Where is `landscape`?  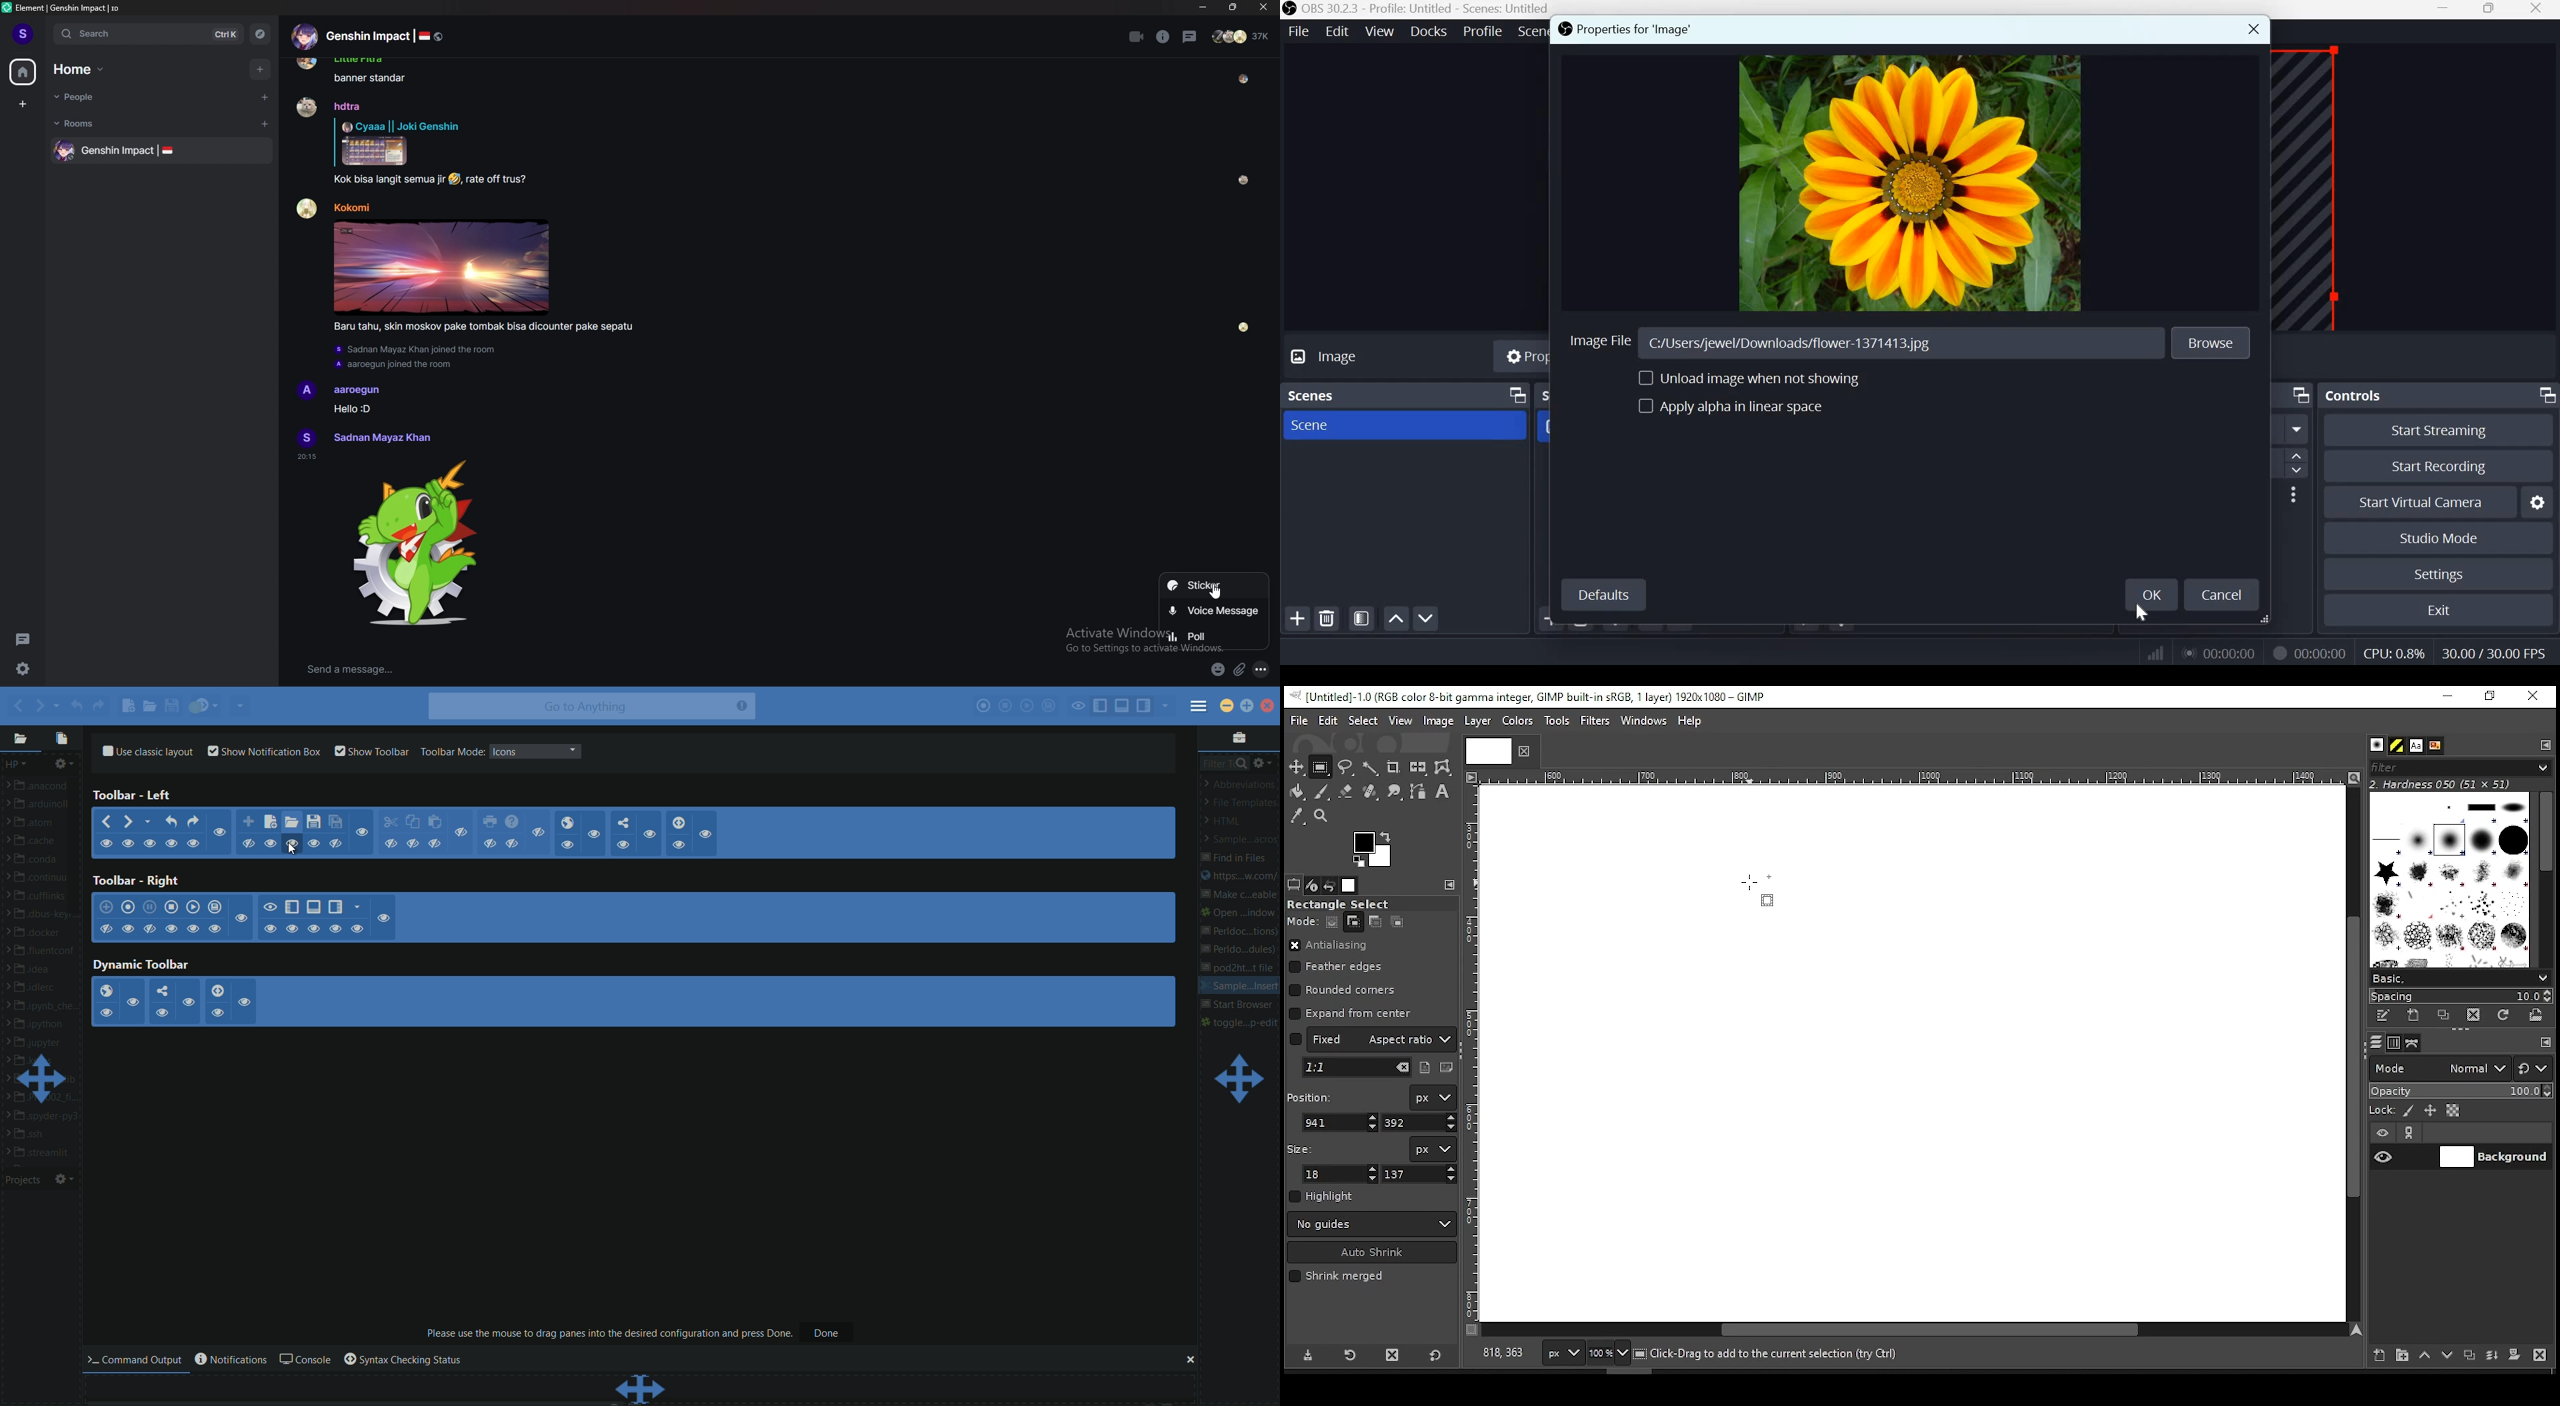 landscape is located at coordinates (1448, 1069).